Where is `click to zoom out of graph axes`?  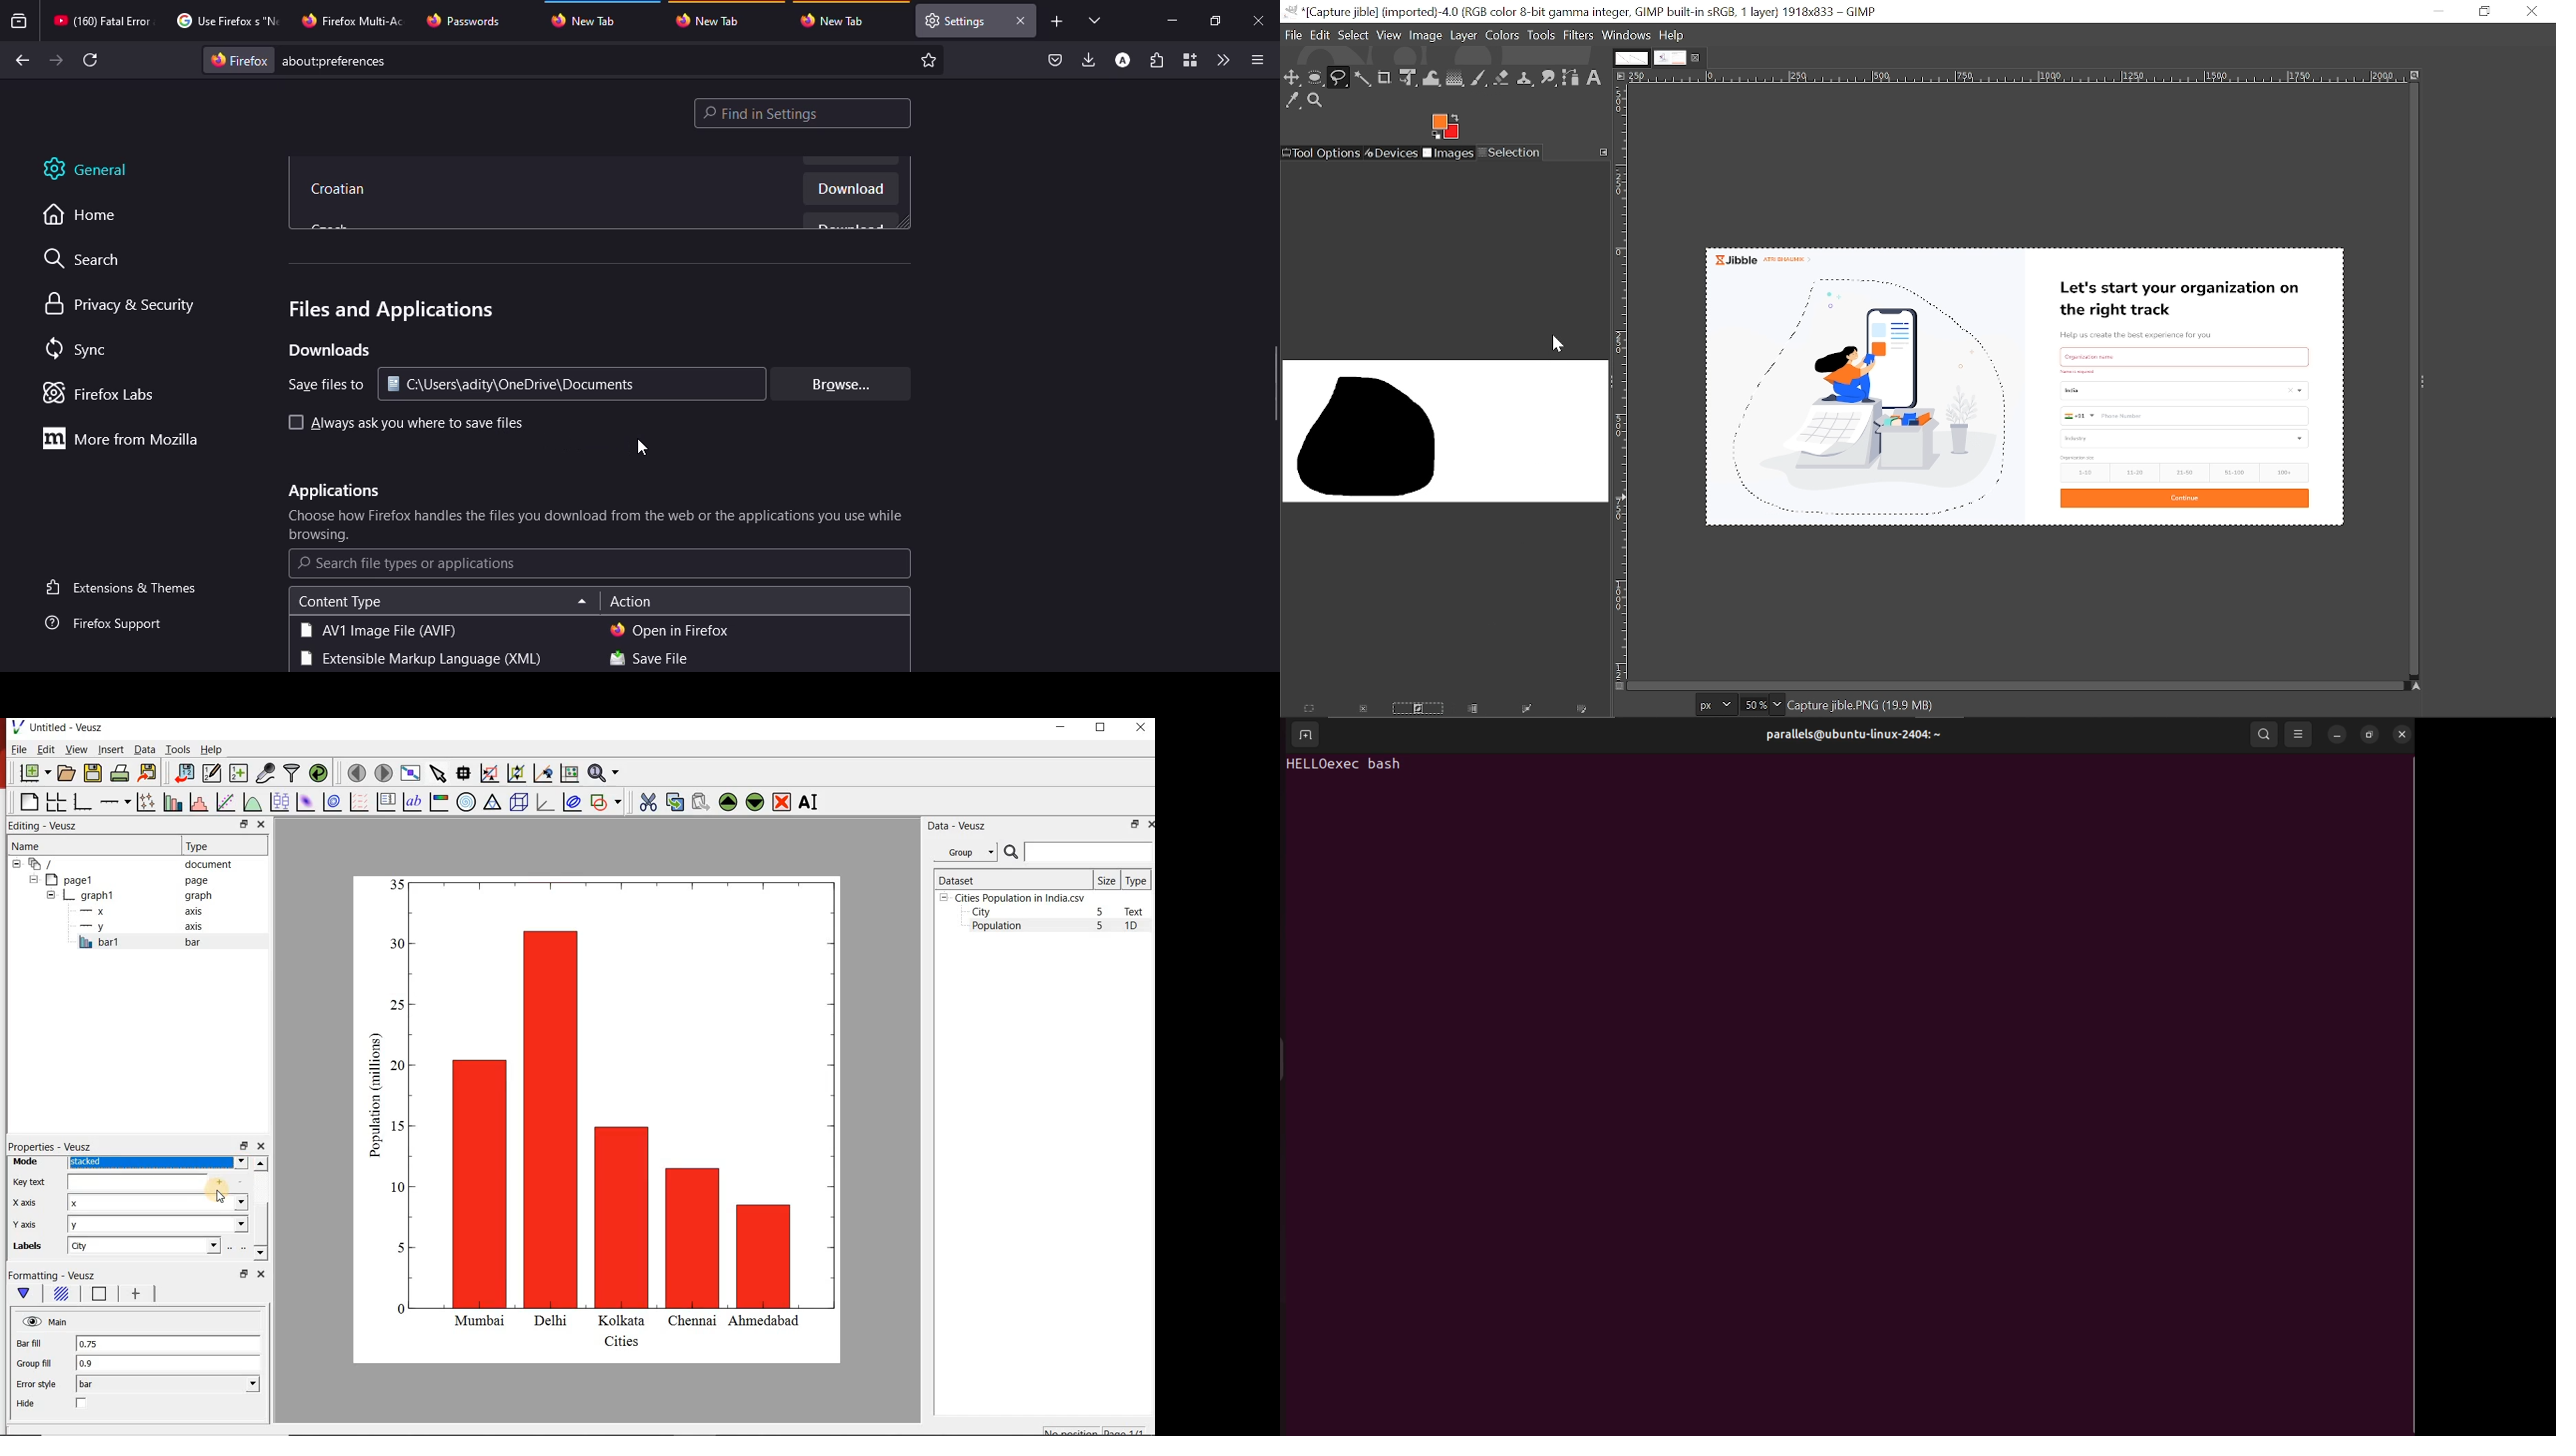 click to zoom out of graph axes is located at coordinates (514, 774).